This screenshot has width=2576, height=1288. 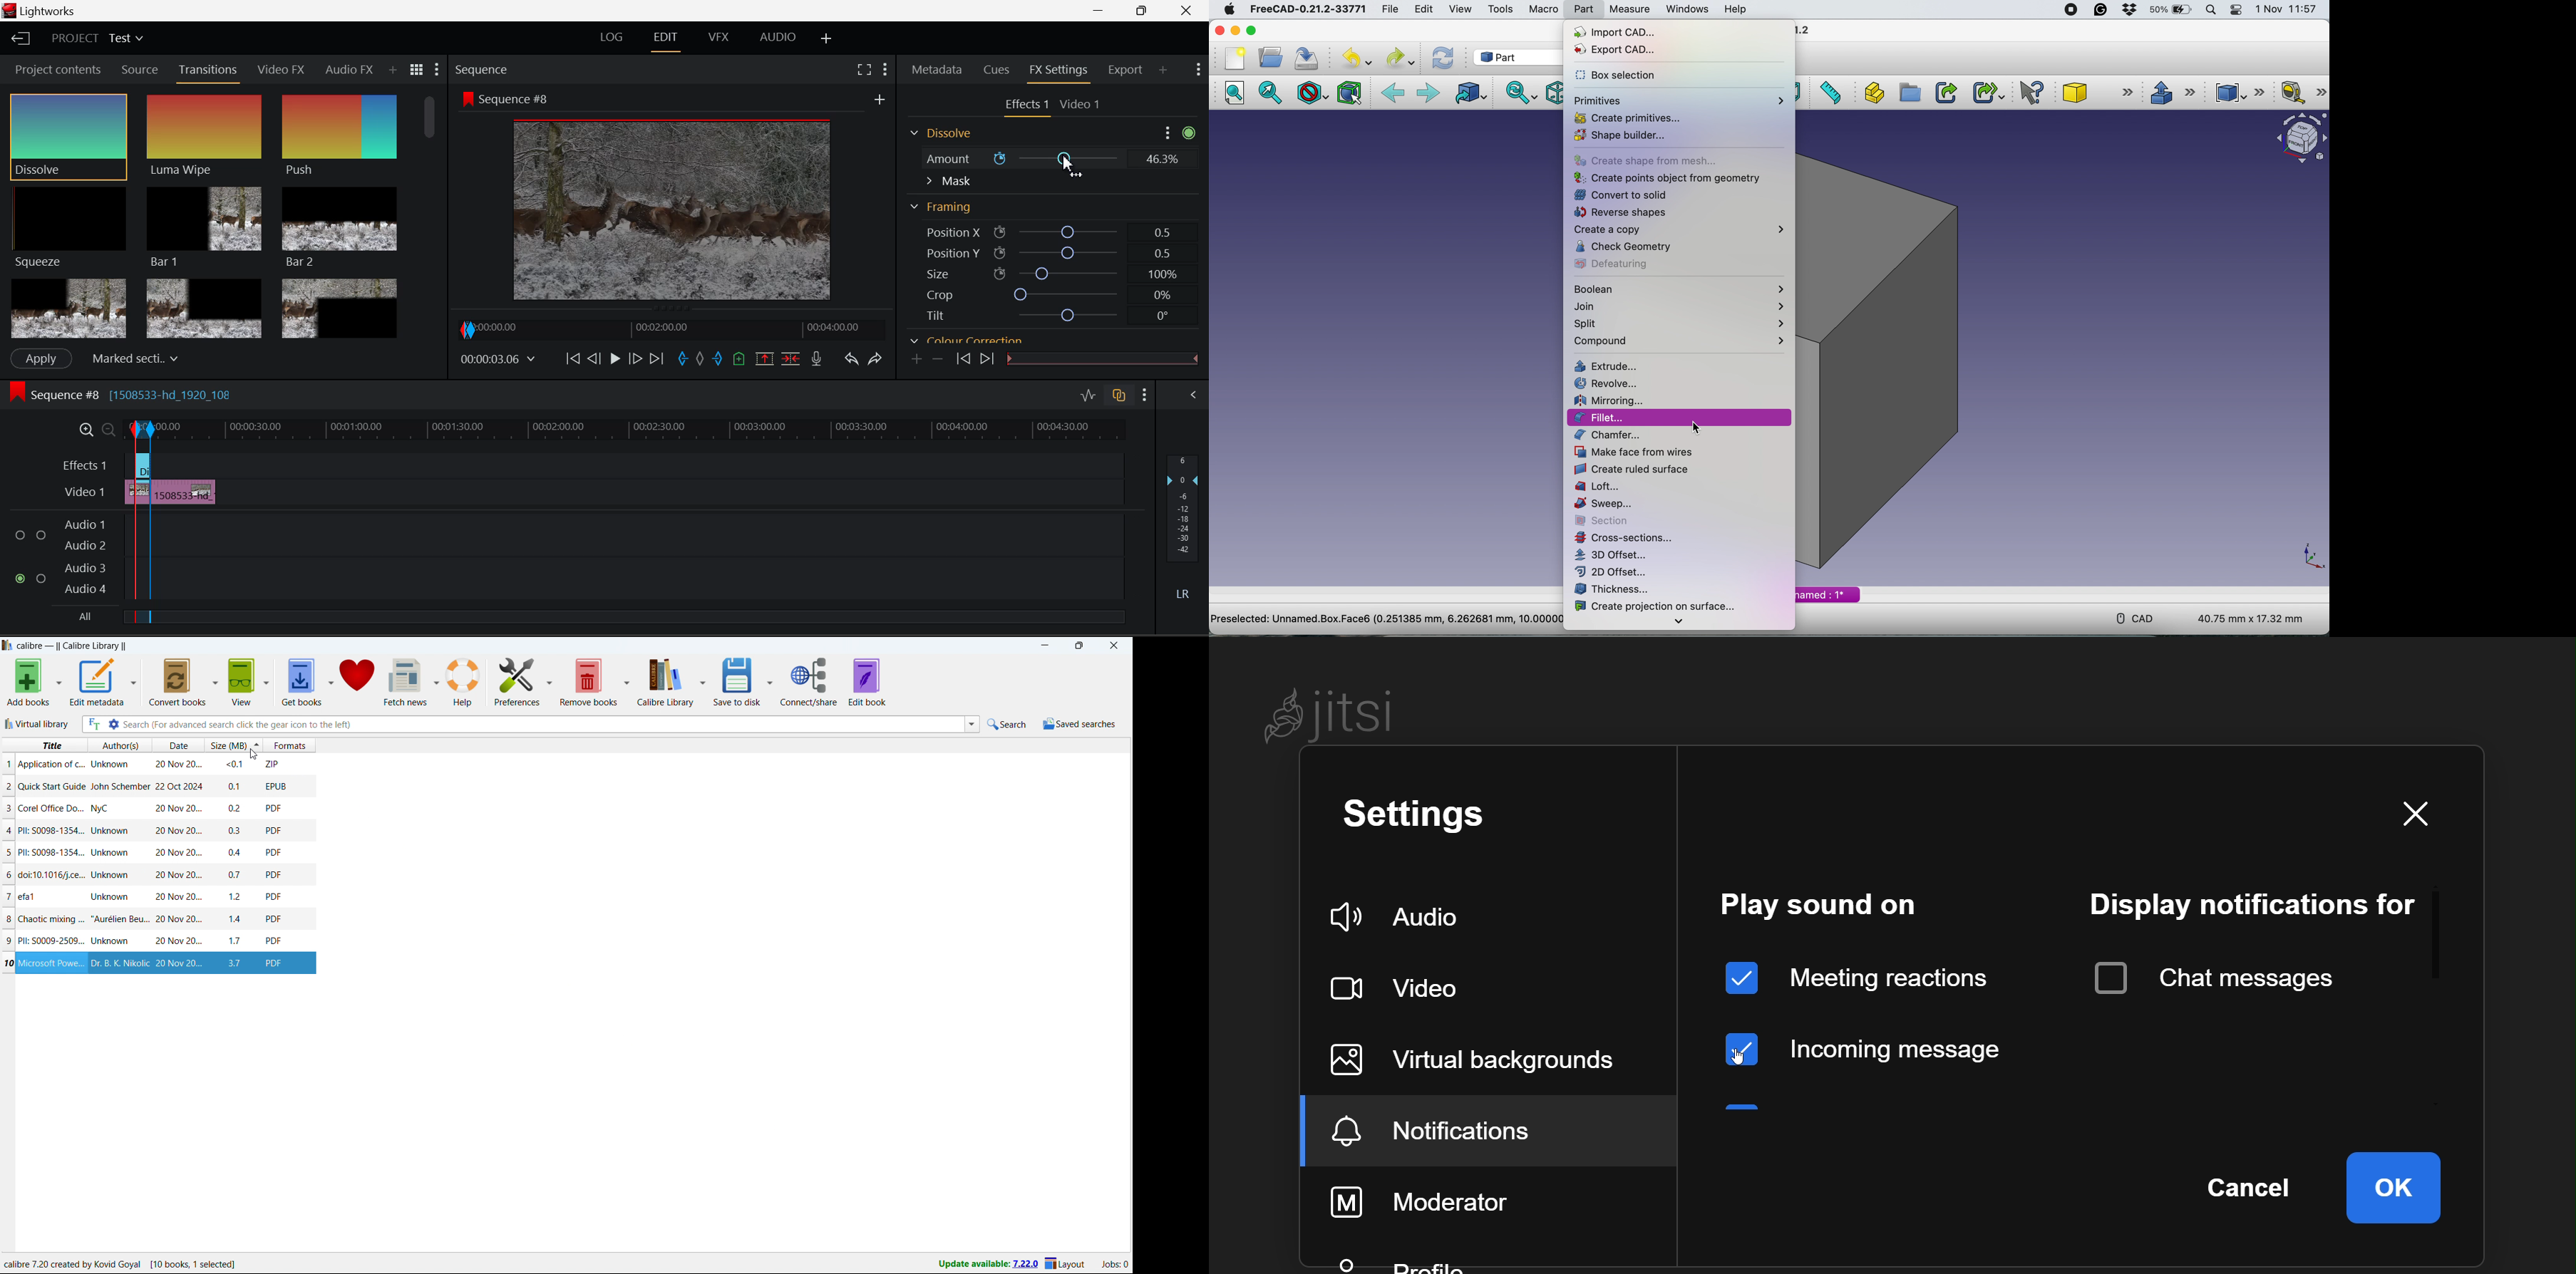 I want to click on add books, so click(x=29, y=682).